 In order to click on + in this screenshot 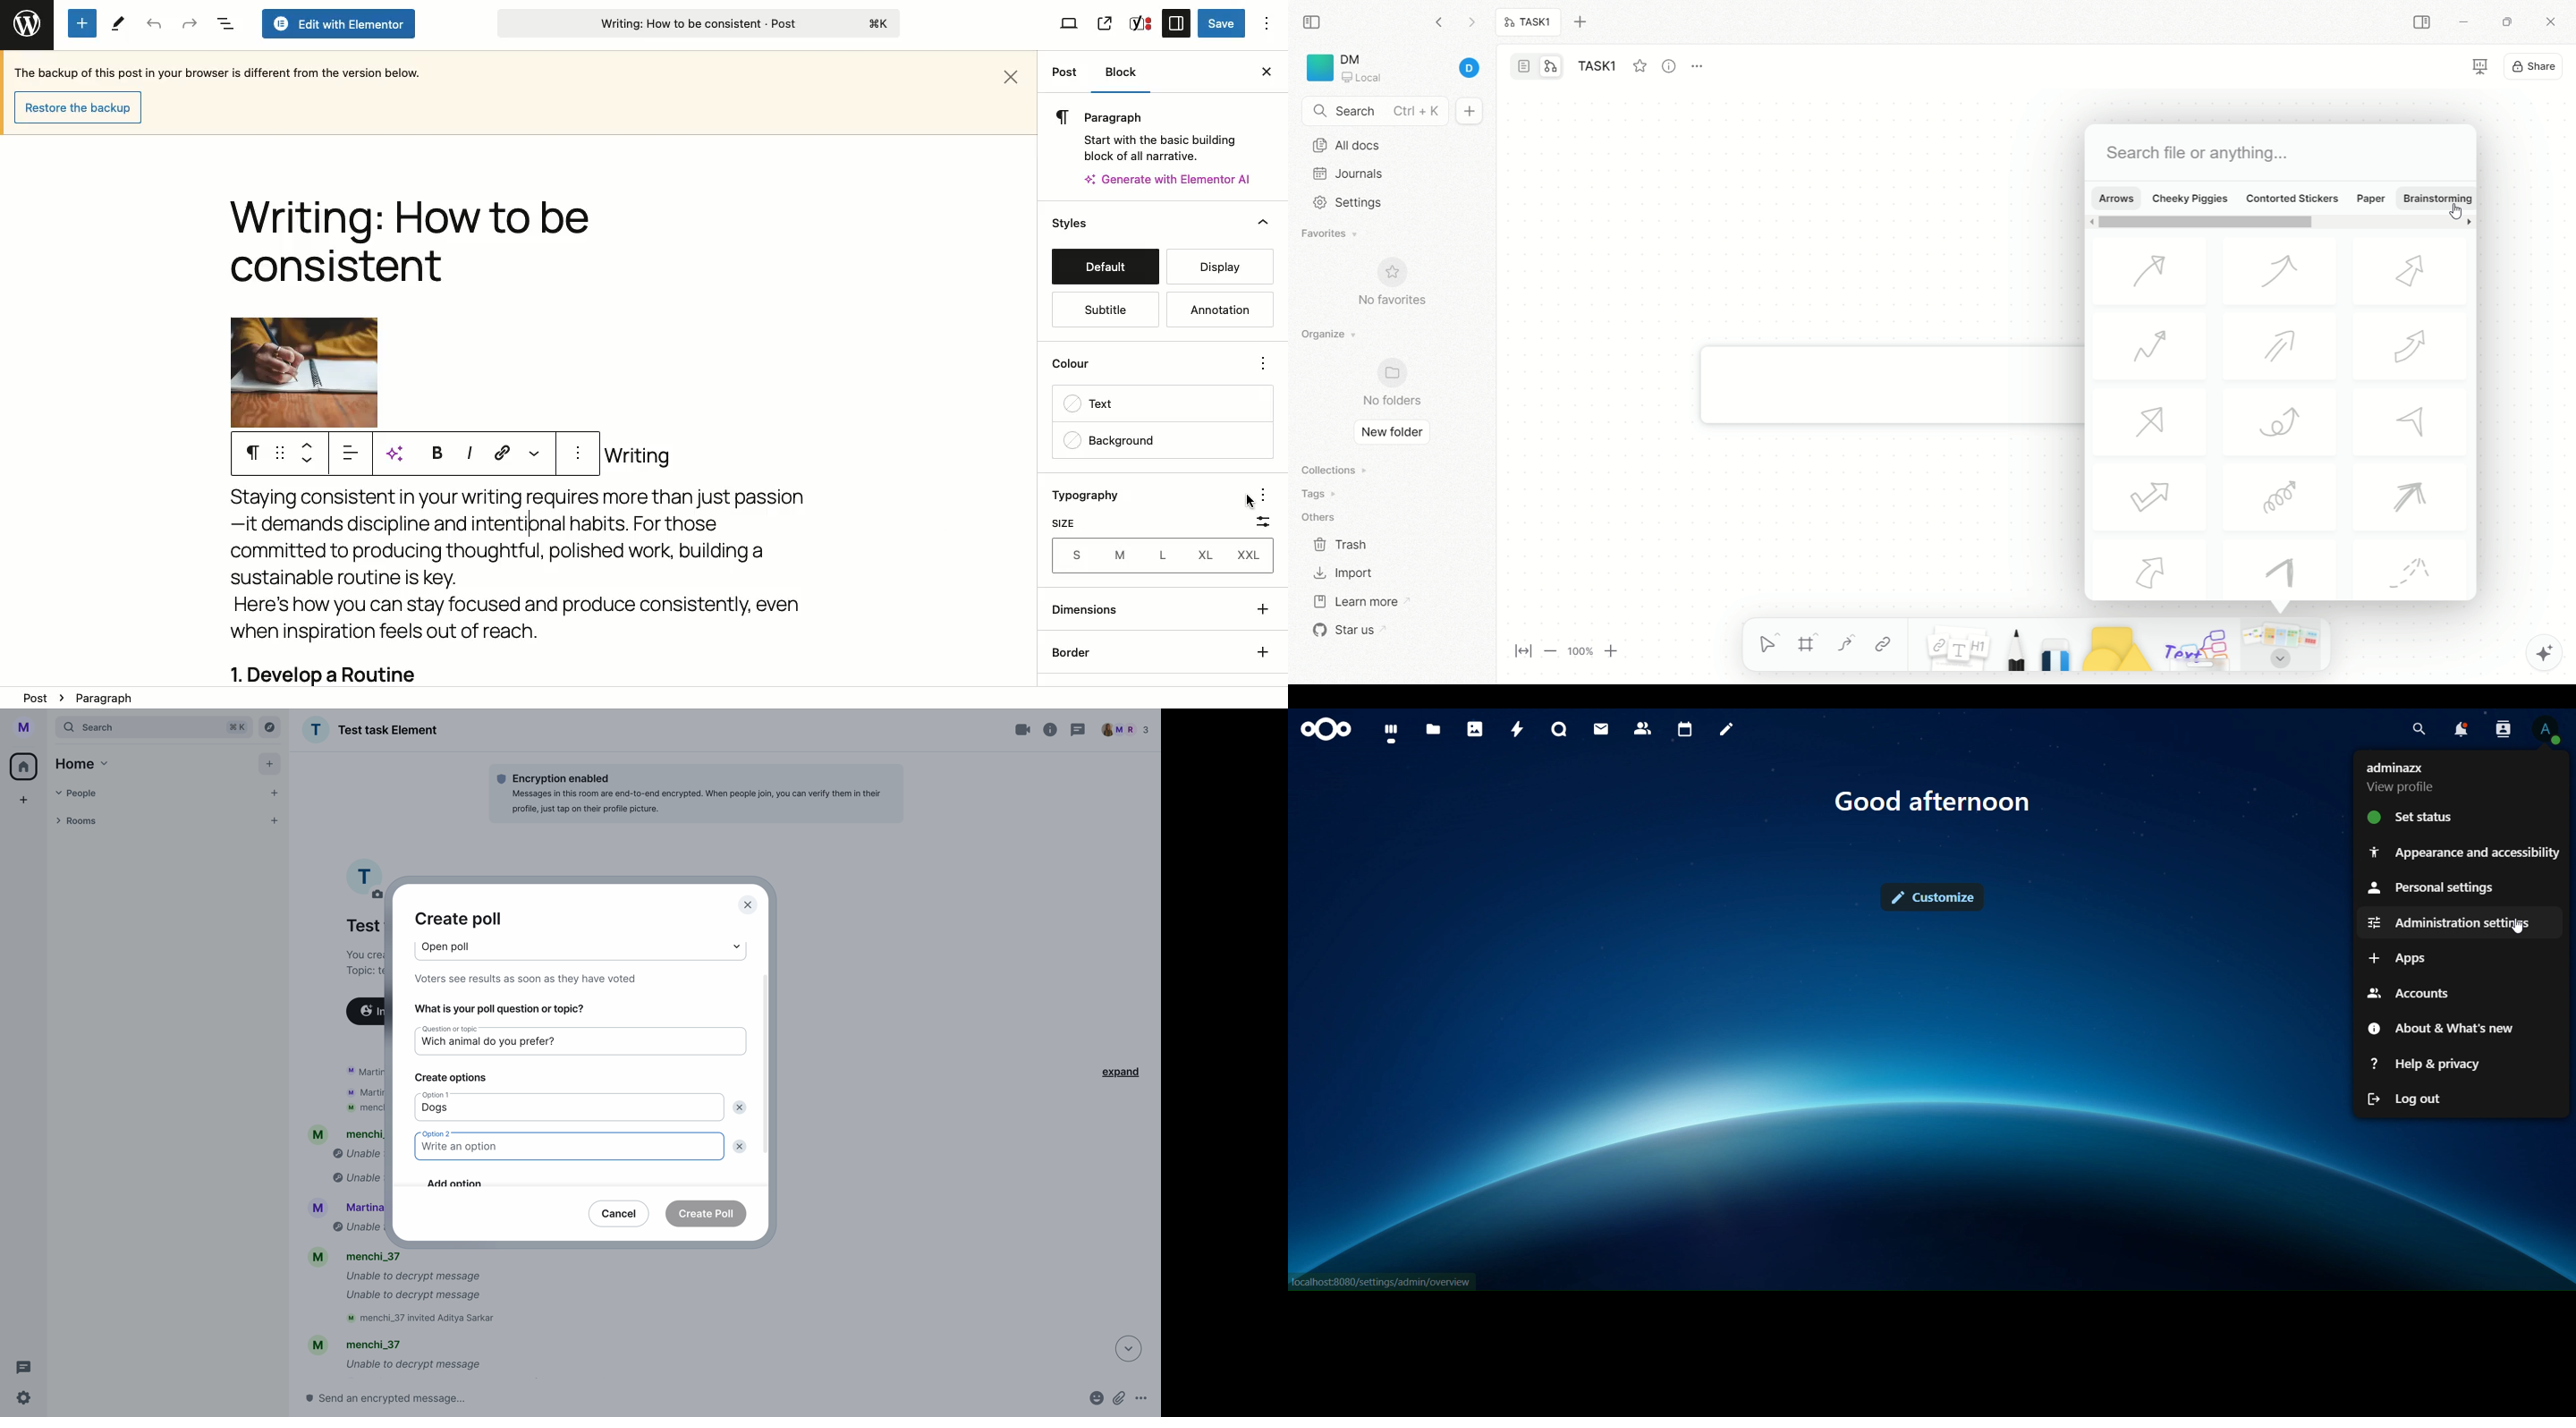, I will do `click(1263, 650)`.